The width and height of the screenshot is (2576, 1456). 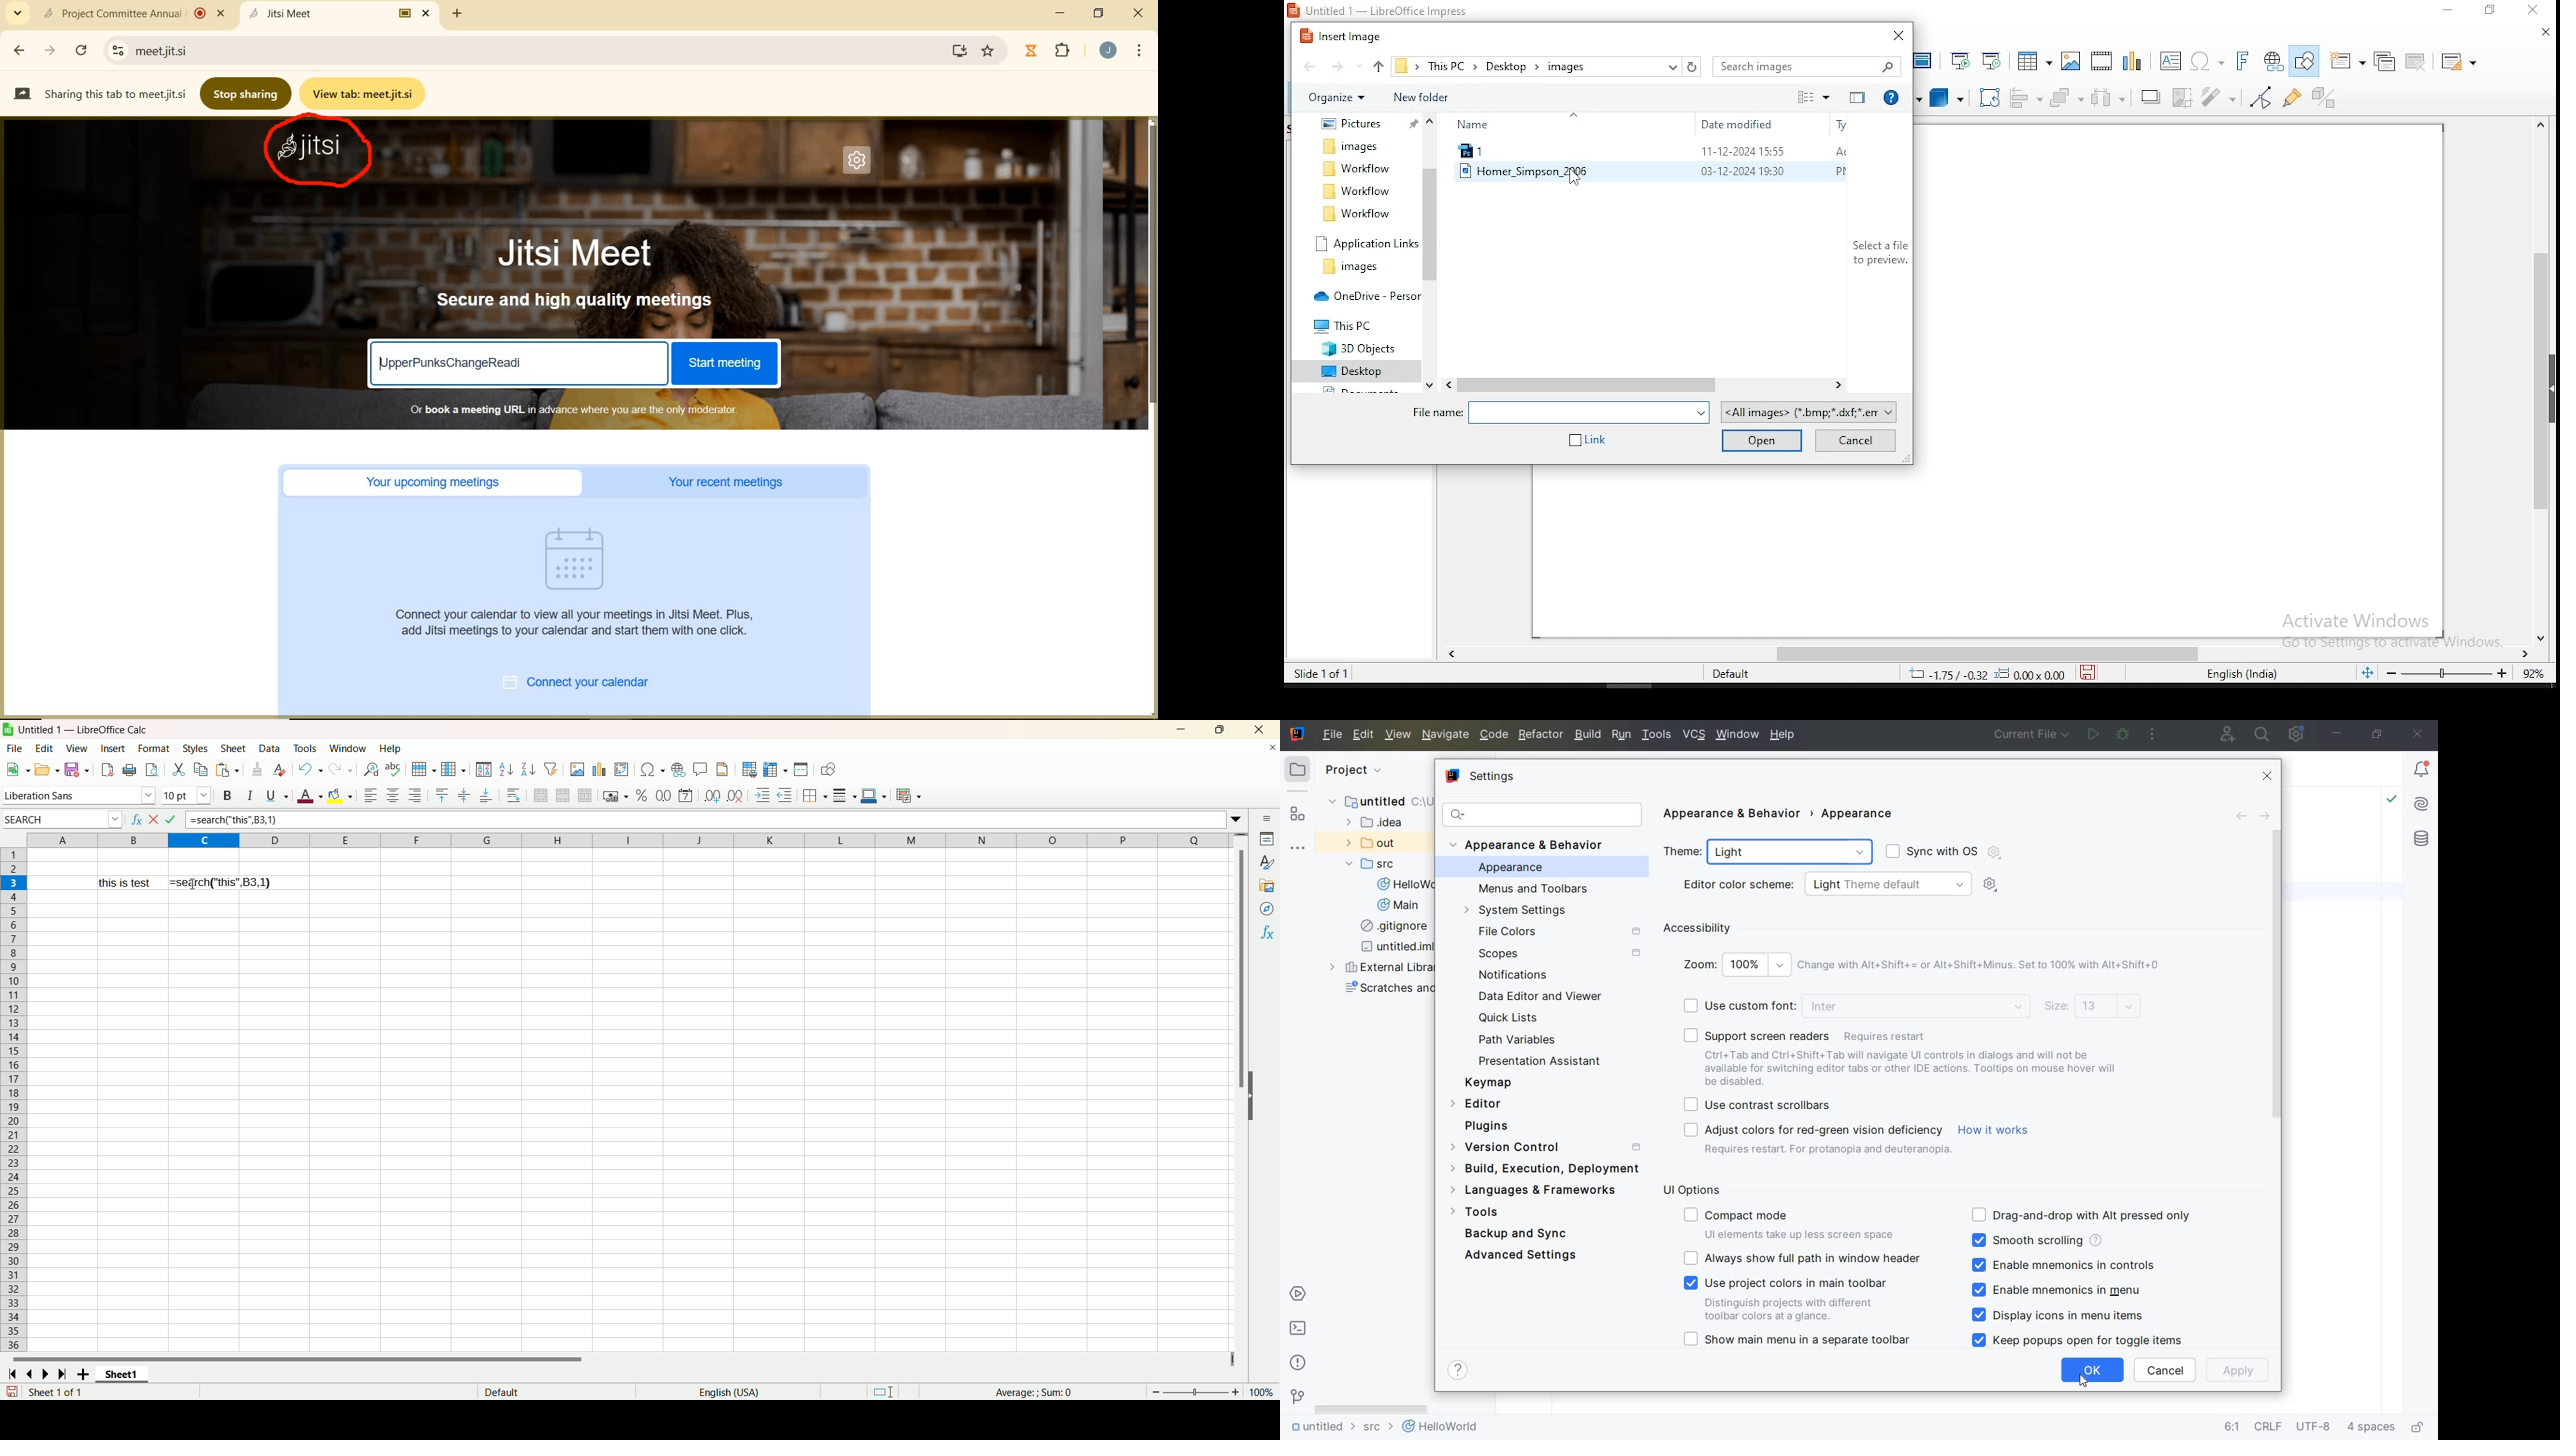 What do you see at coordinates (369, 796) in the screenshot?
I see `align left` at bounding box center [369, 796].